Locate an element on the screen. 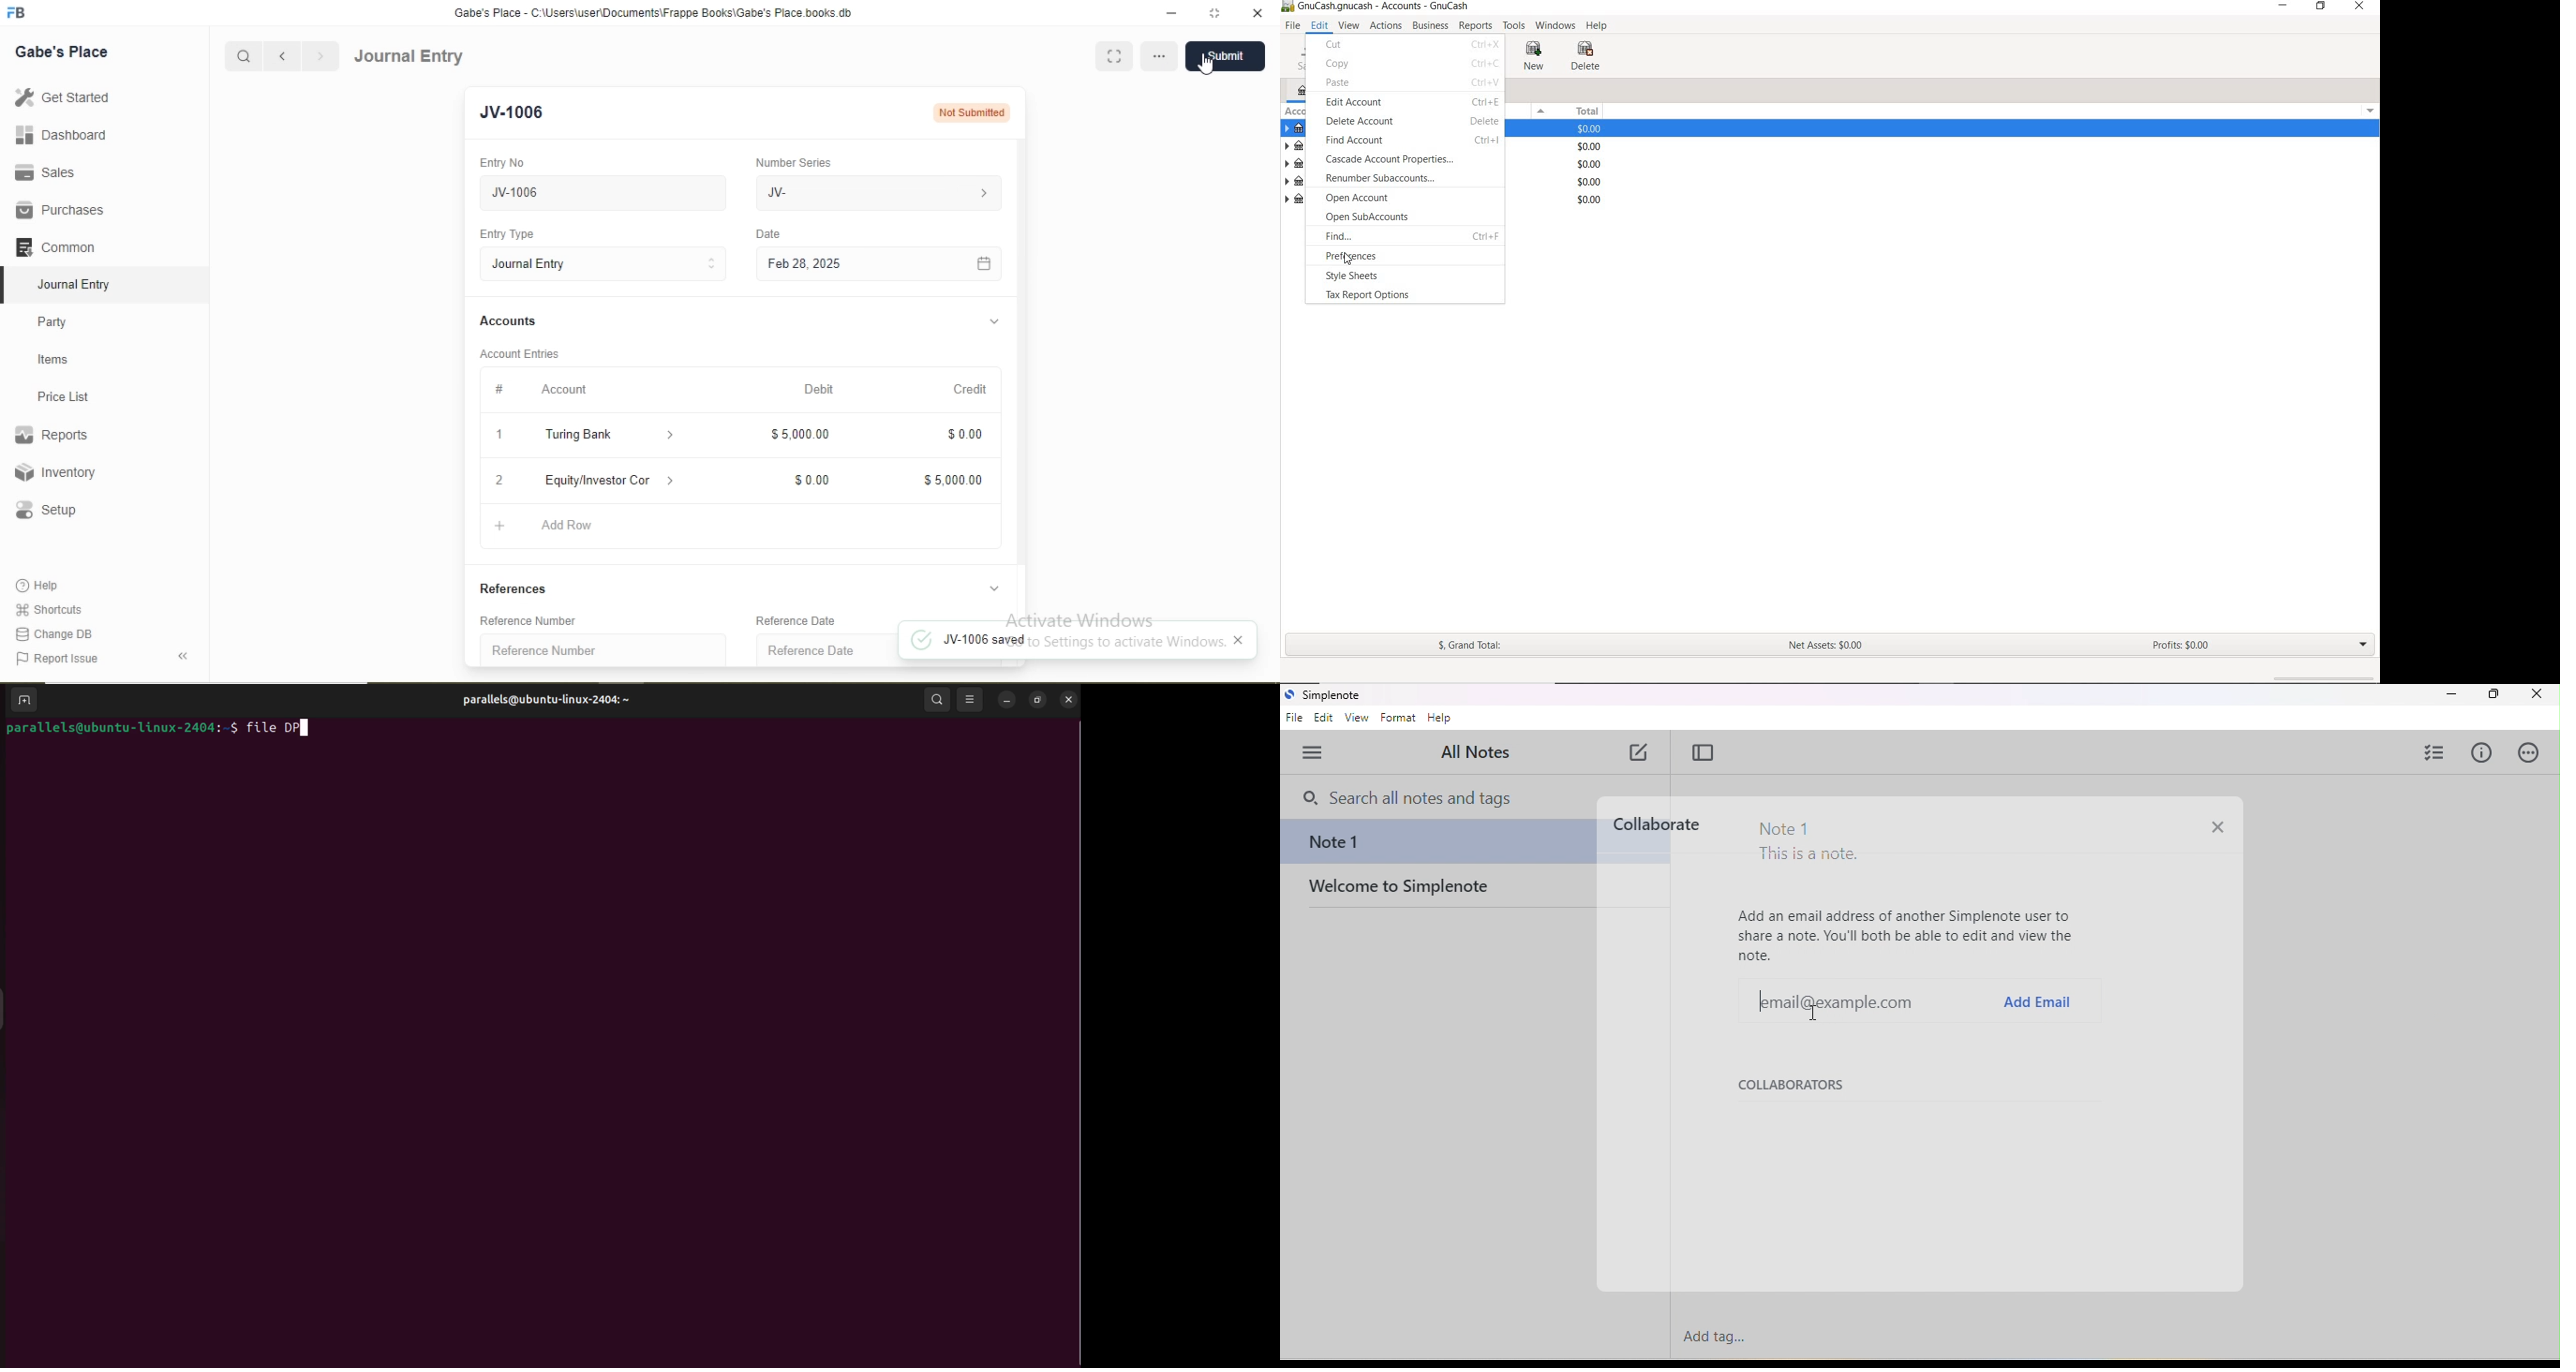 The image size is (2576, 1372). REPORTS is located at coordinates (1476, 26).